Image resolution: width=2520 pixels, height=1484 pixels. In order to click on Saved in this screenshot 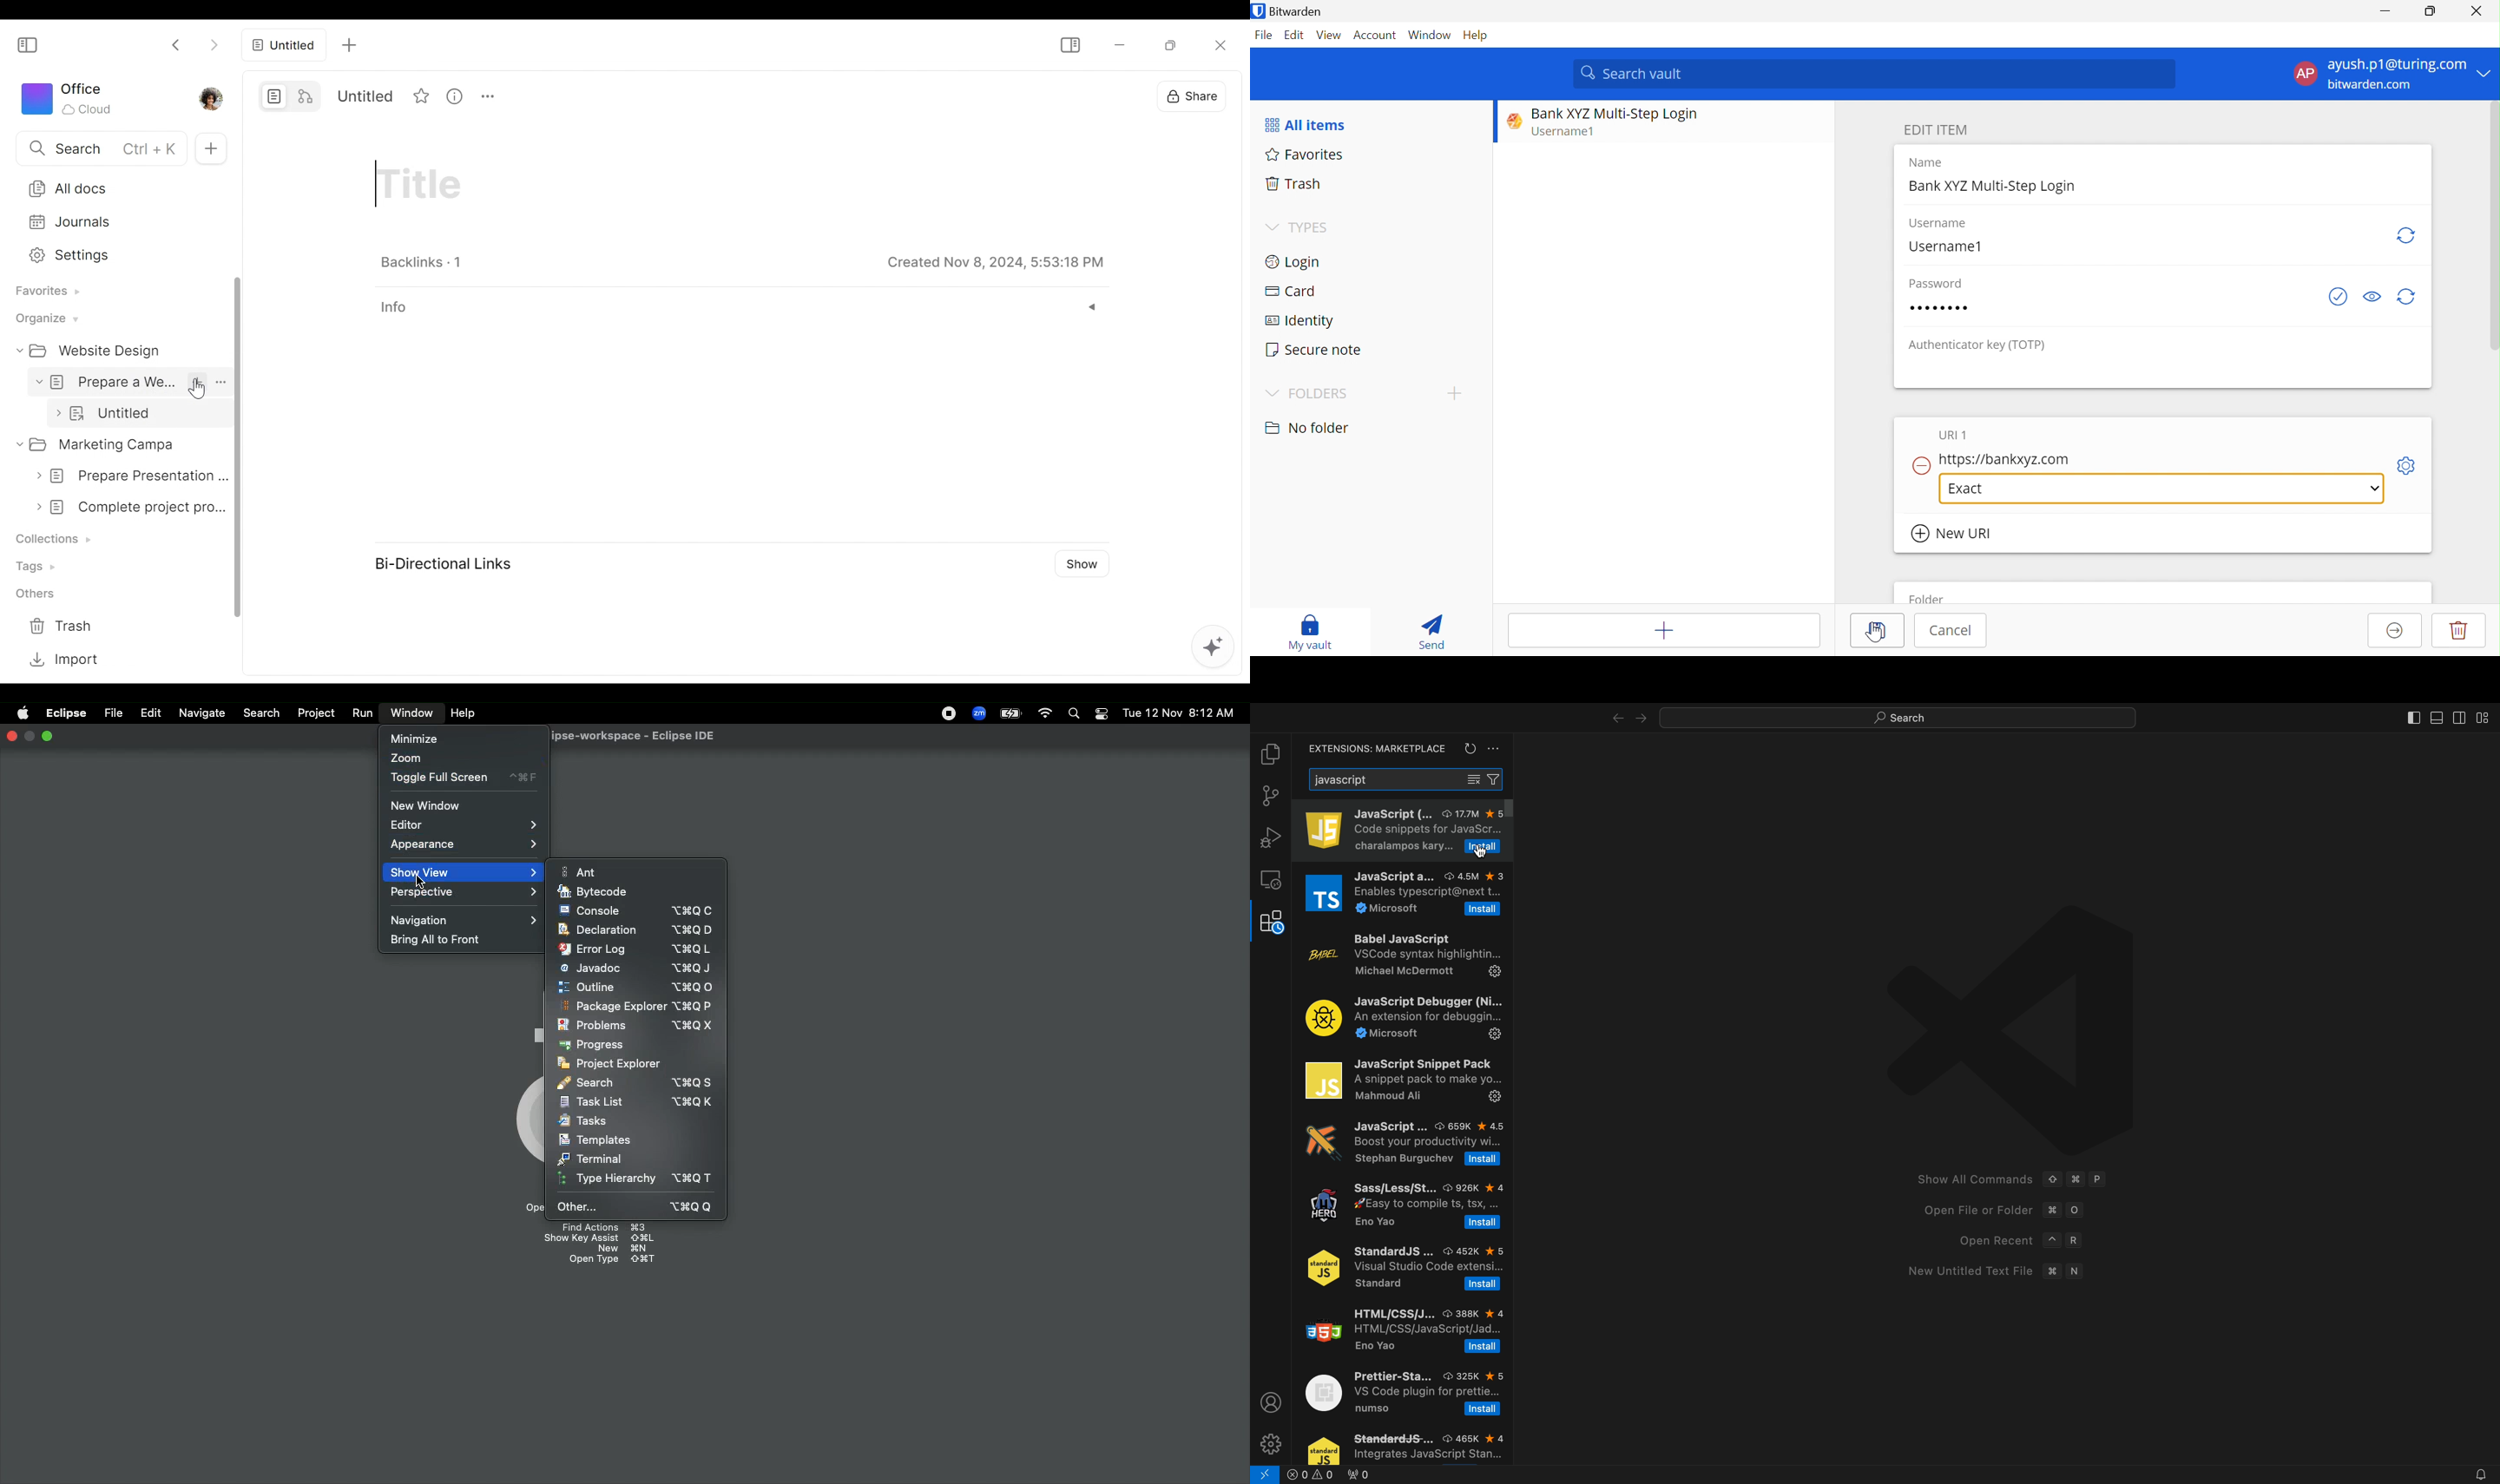, I will do `click(995, 260)`.